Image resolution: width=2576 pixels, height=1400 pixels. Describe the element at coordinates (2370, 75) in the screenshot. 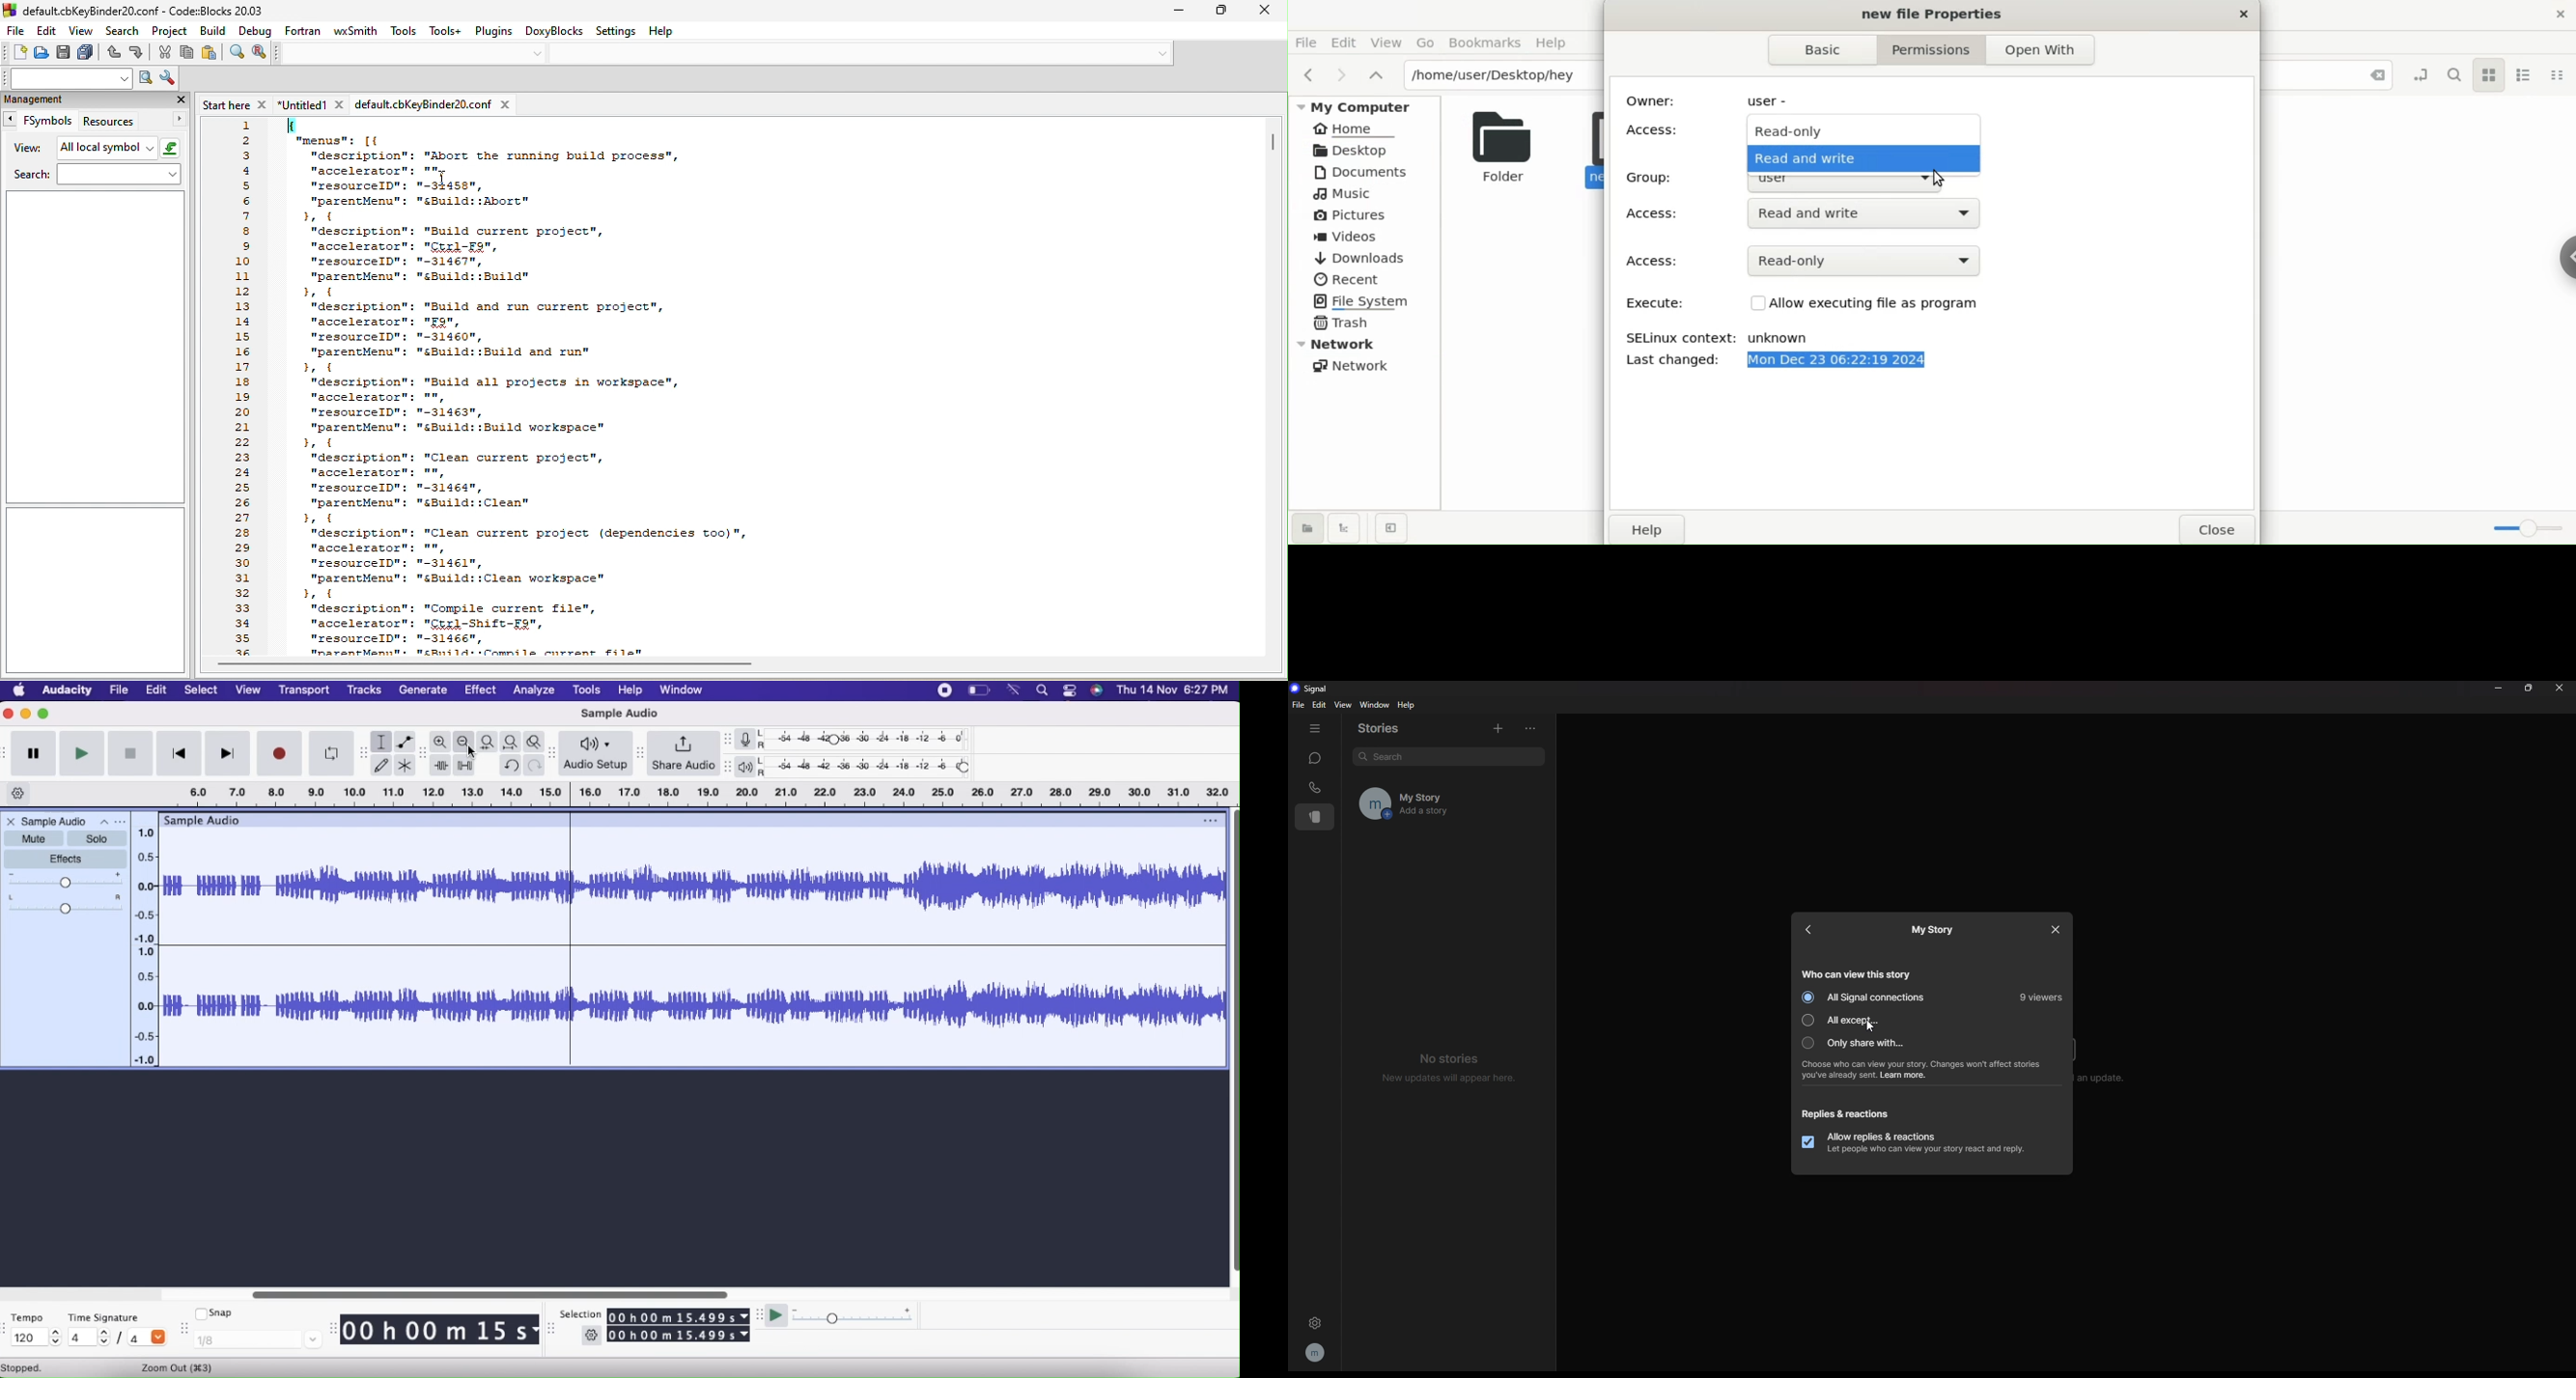

I see `Close` at that location.